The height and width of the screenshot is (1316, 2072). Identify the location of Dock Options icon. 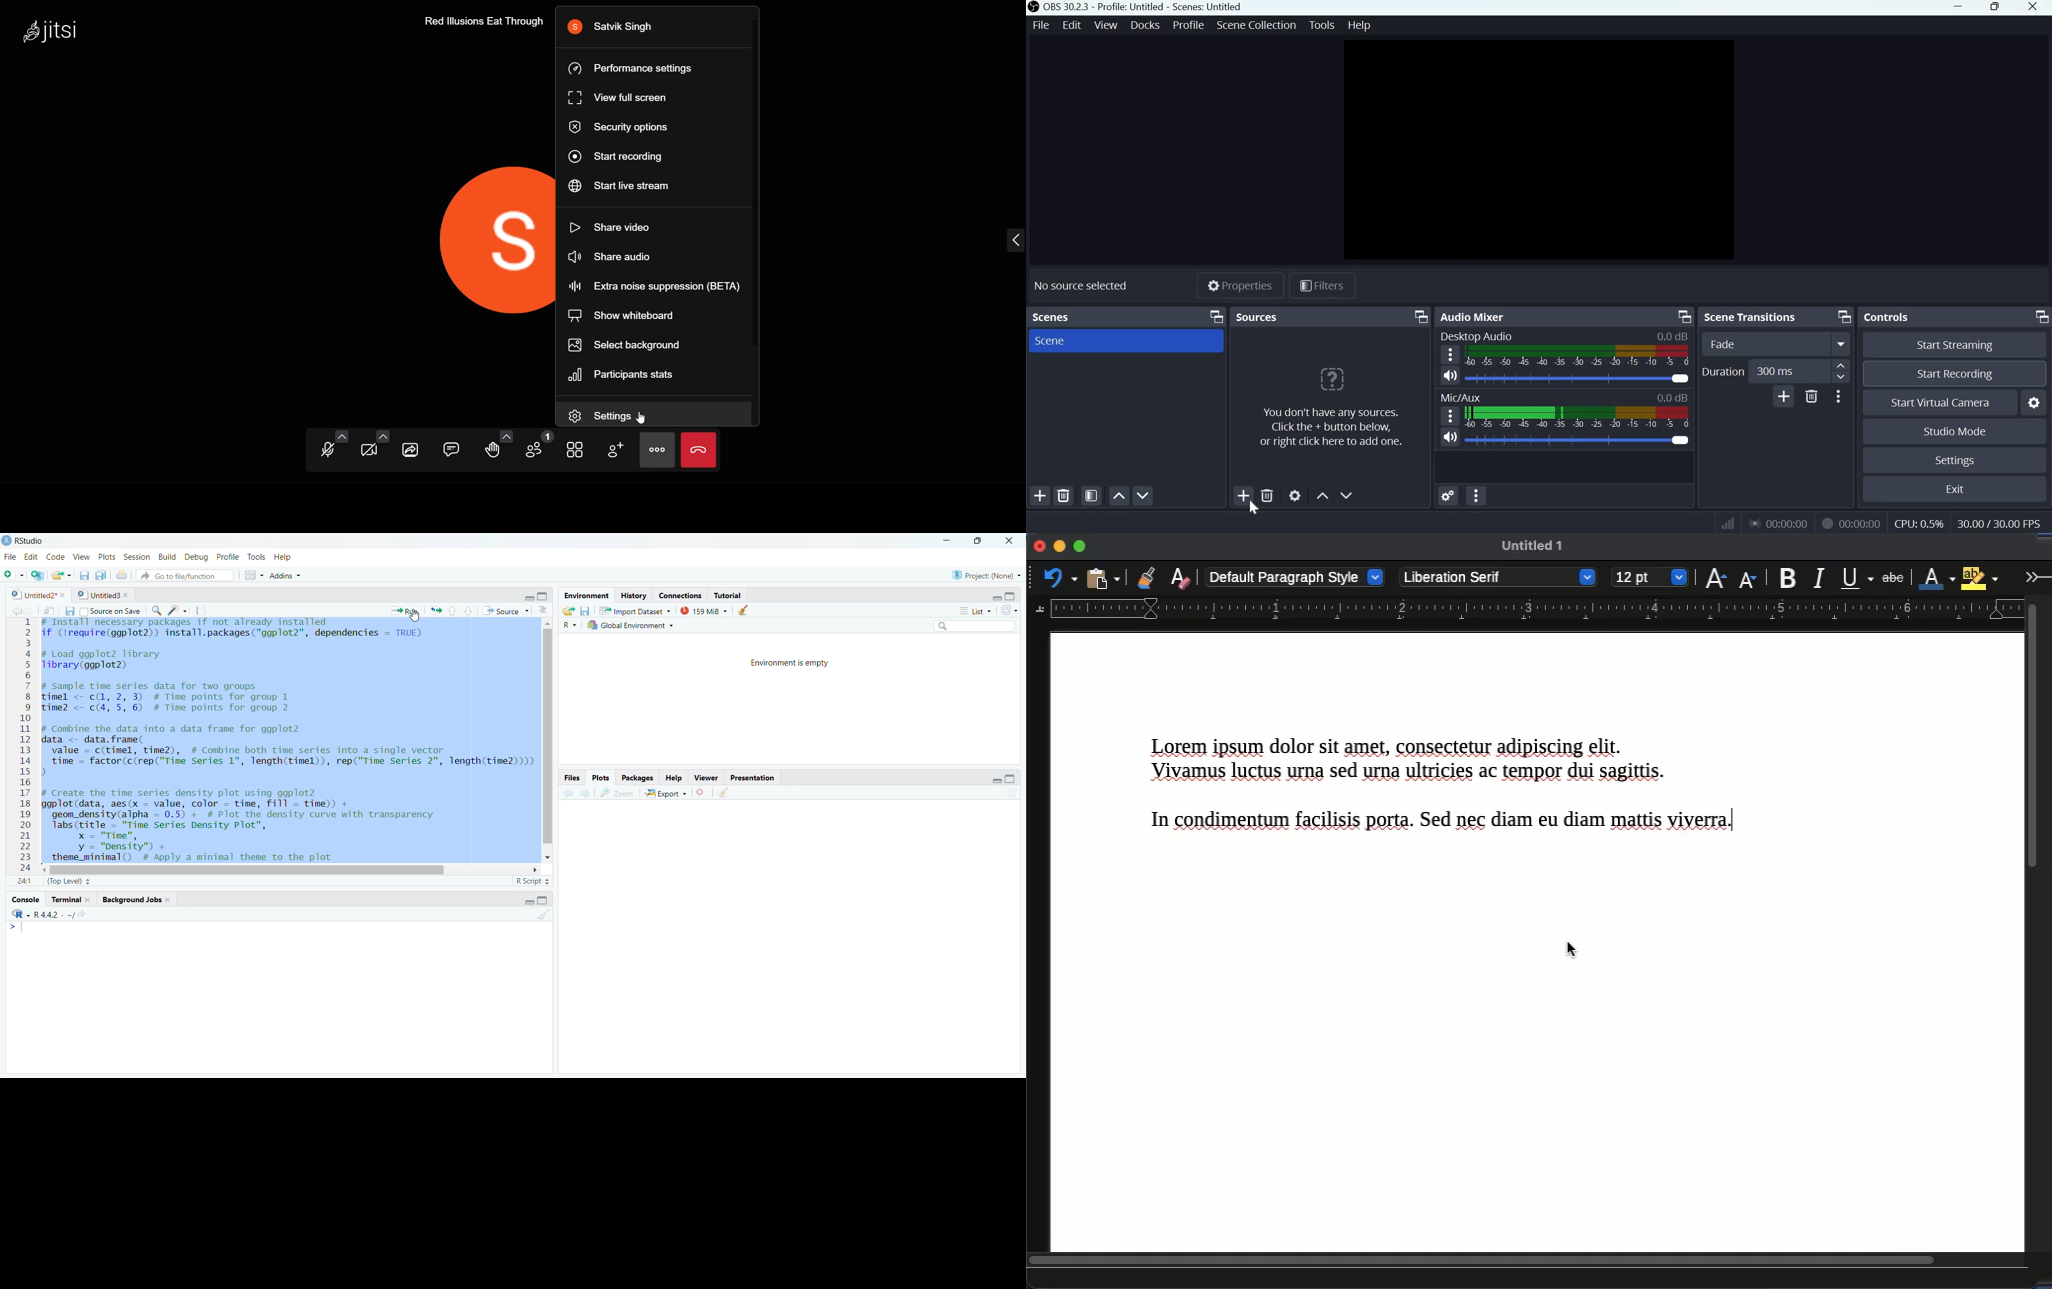
(1685, 316).